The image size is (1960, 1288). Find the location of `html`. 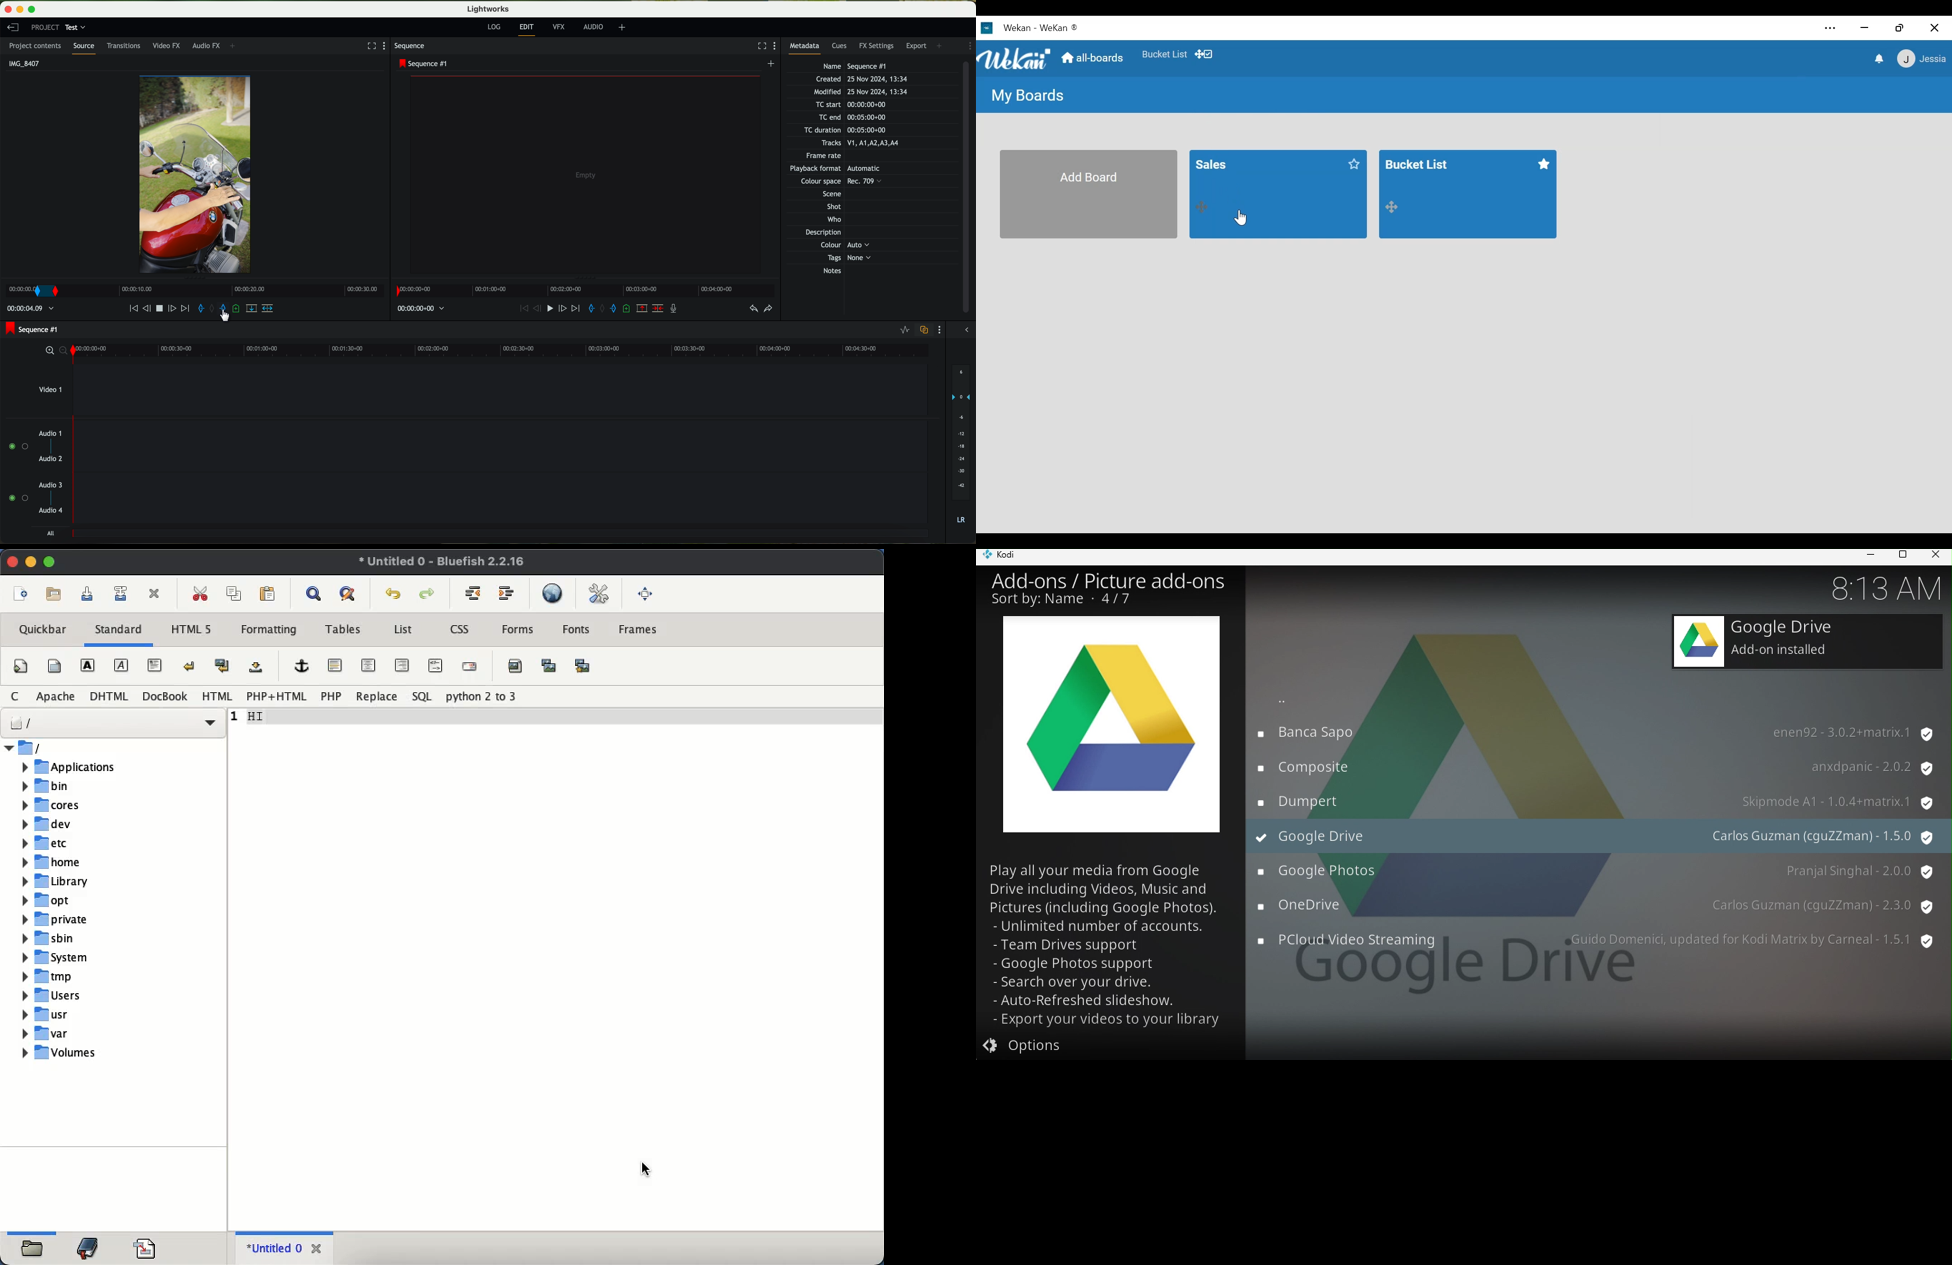

html is located at coordinates (218, 696).